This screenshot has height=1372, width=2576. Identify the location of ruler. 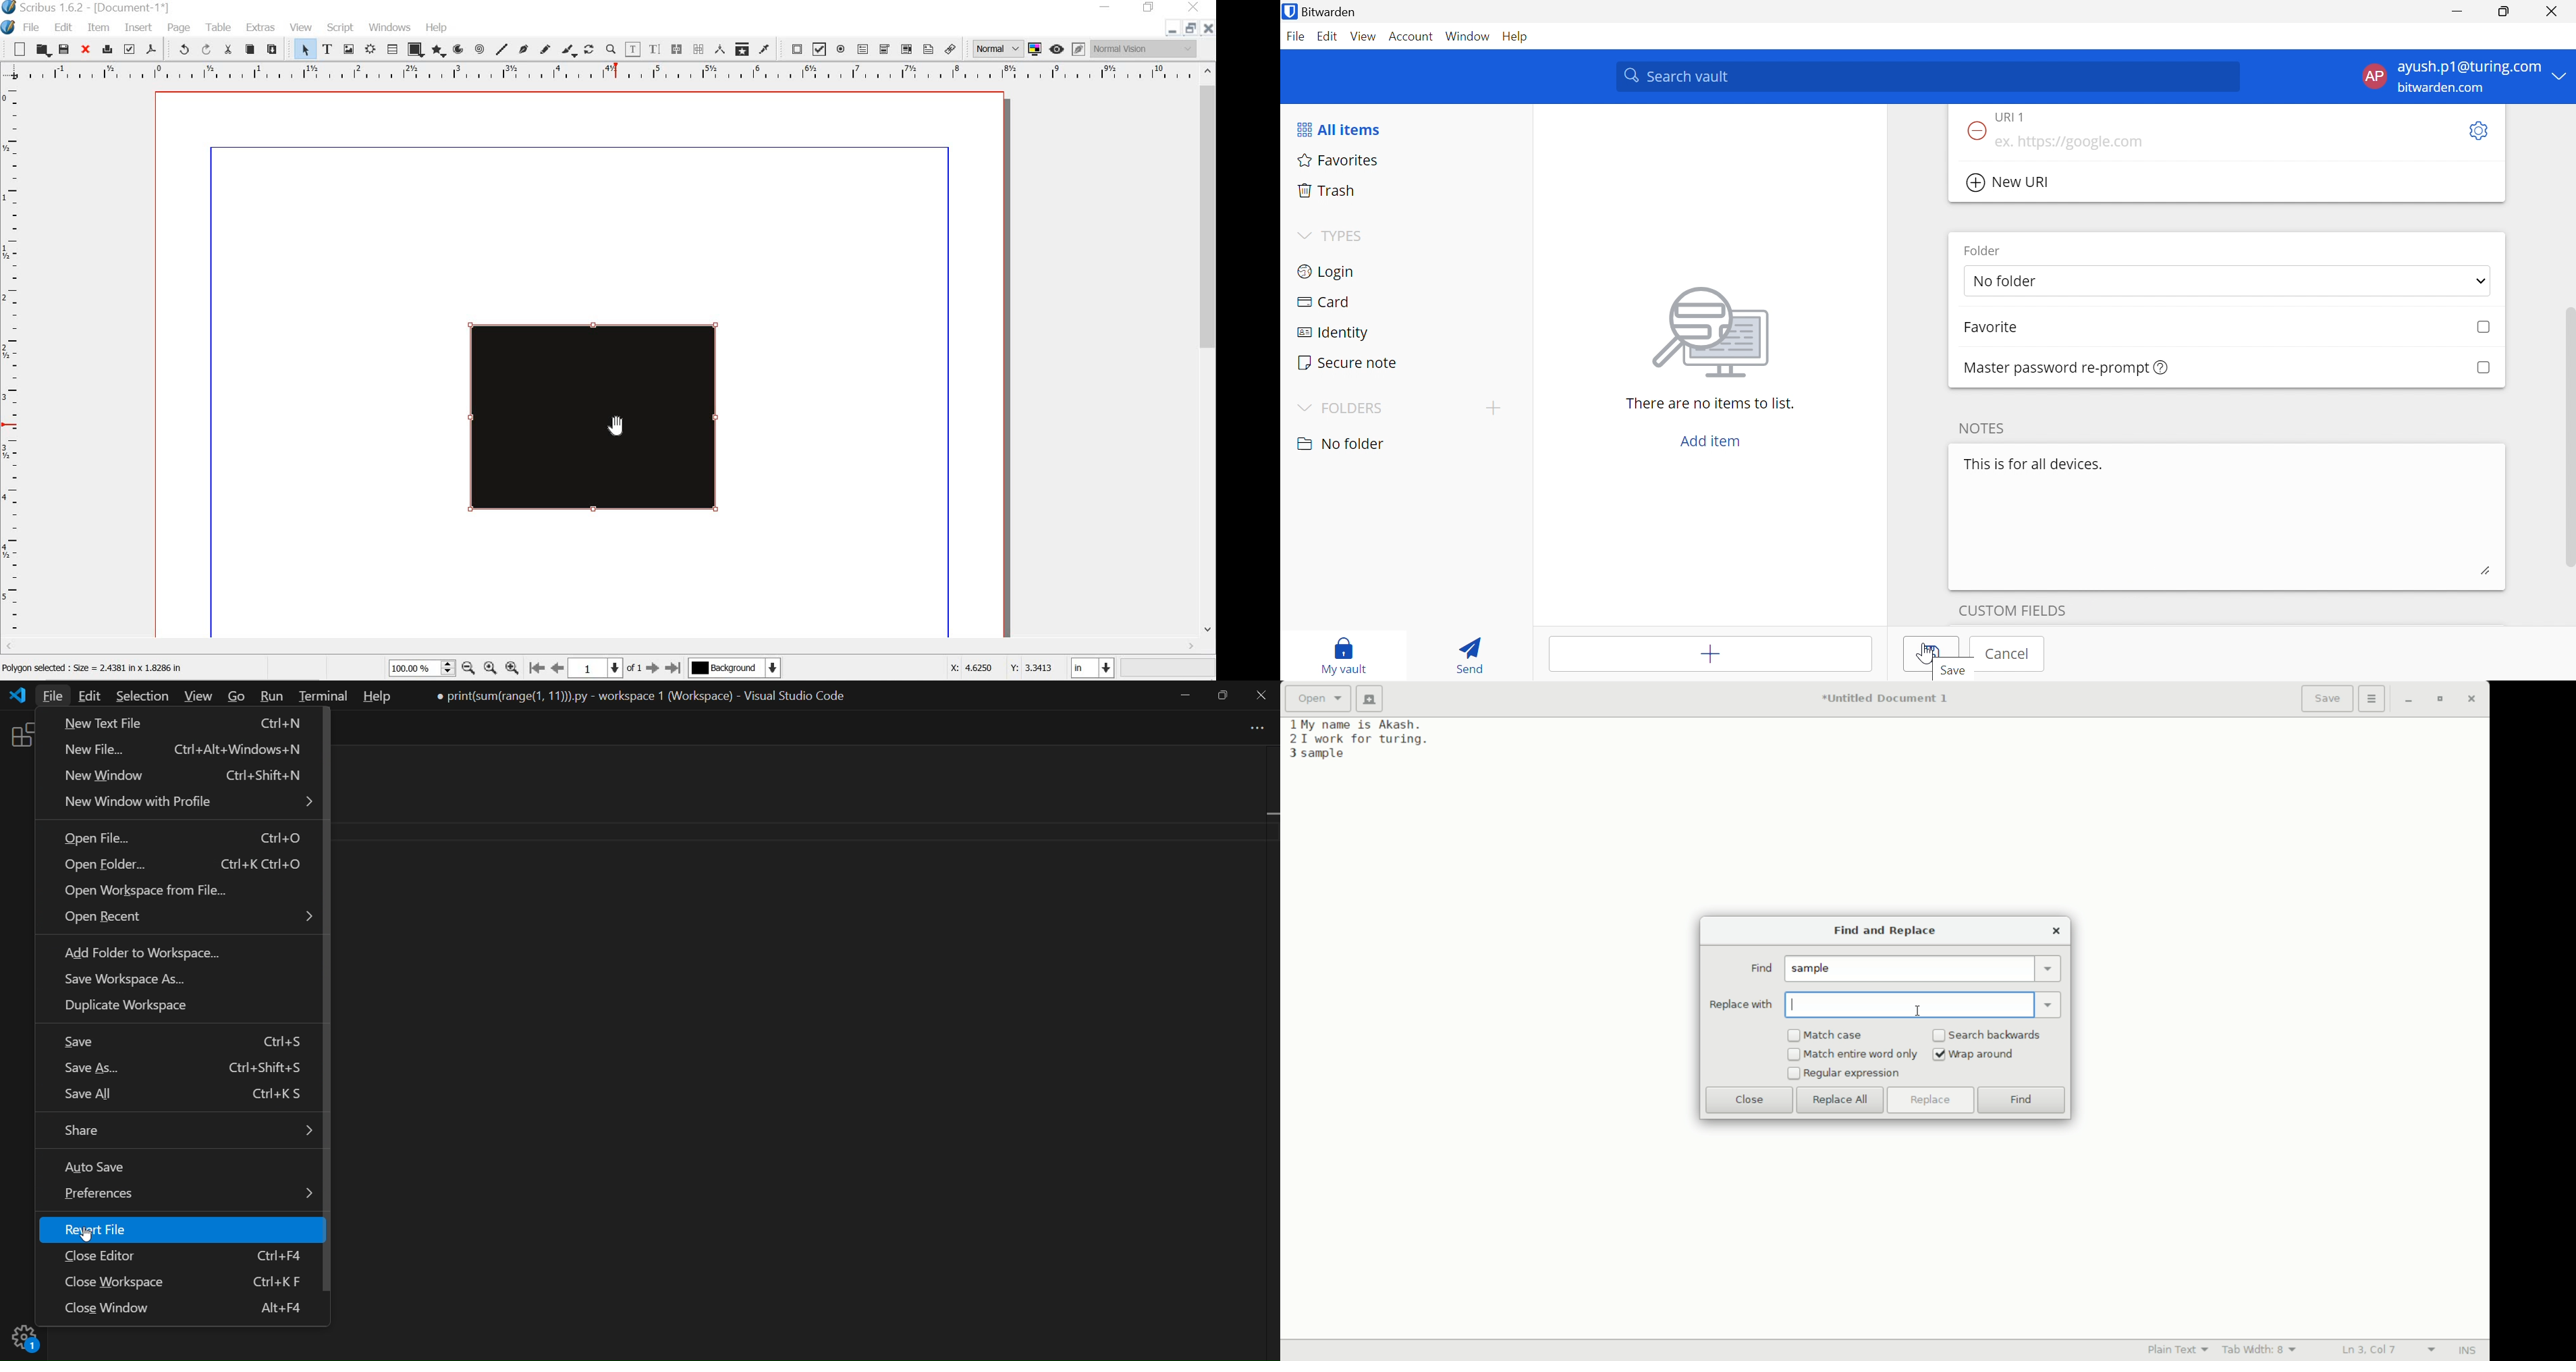
(12, 363).